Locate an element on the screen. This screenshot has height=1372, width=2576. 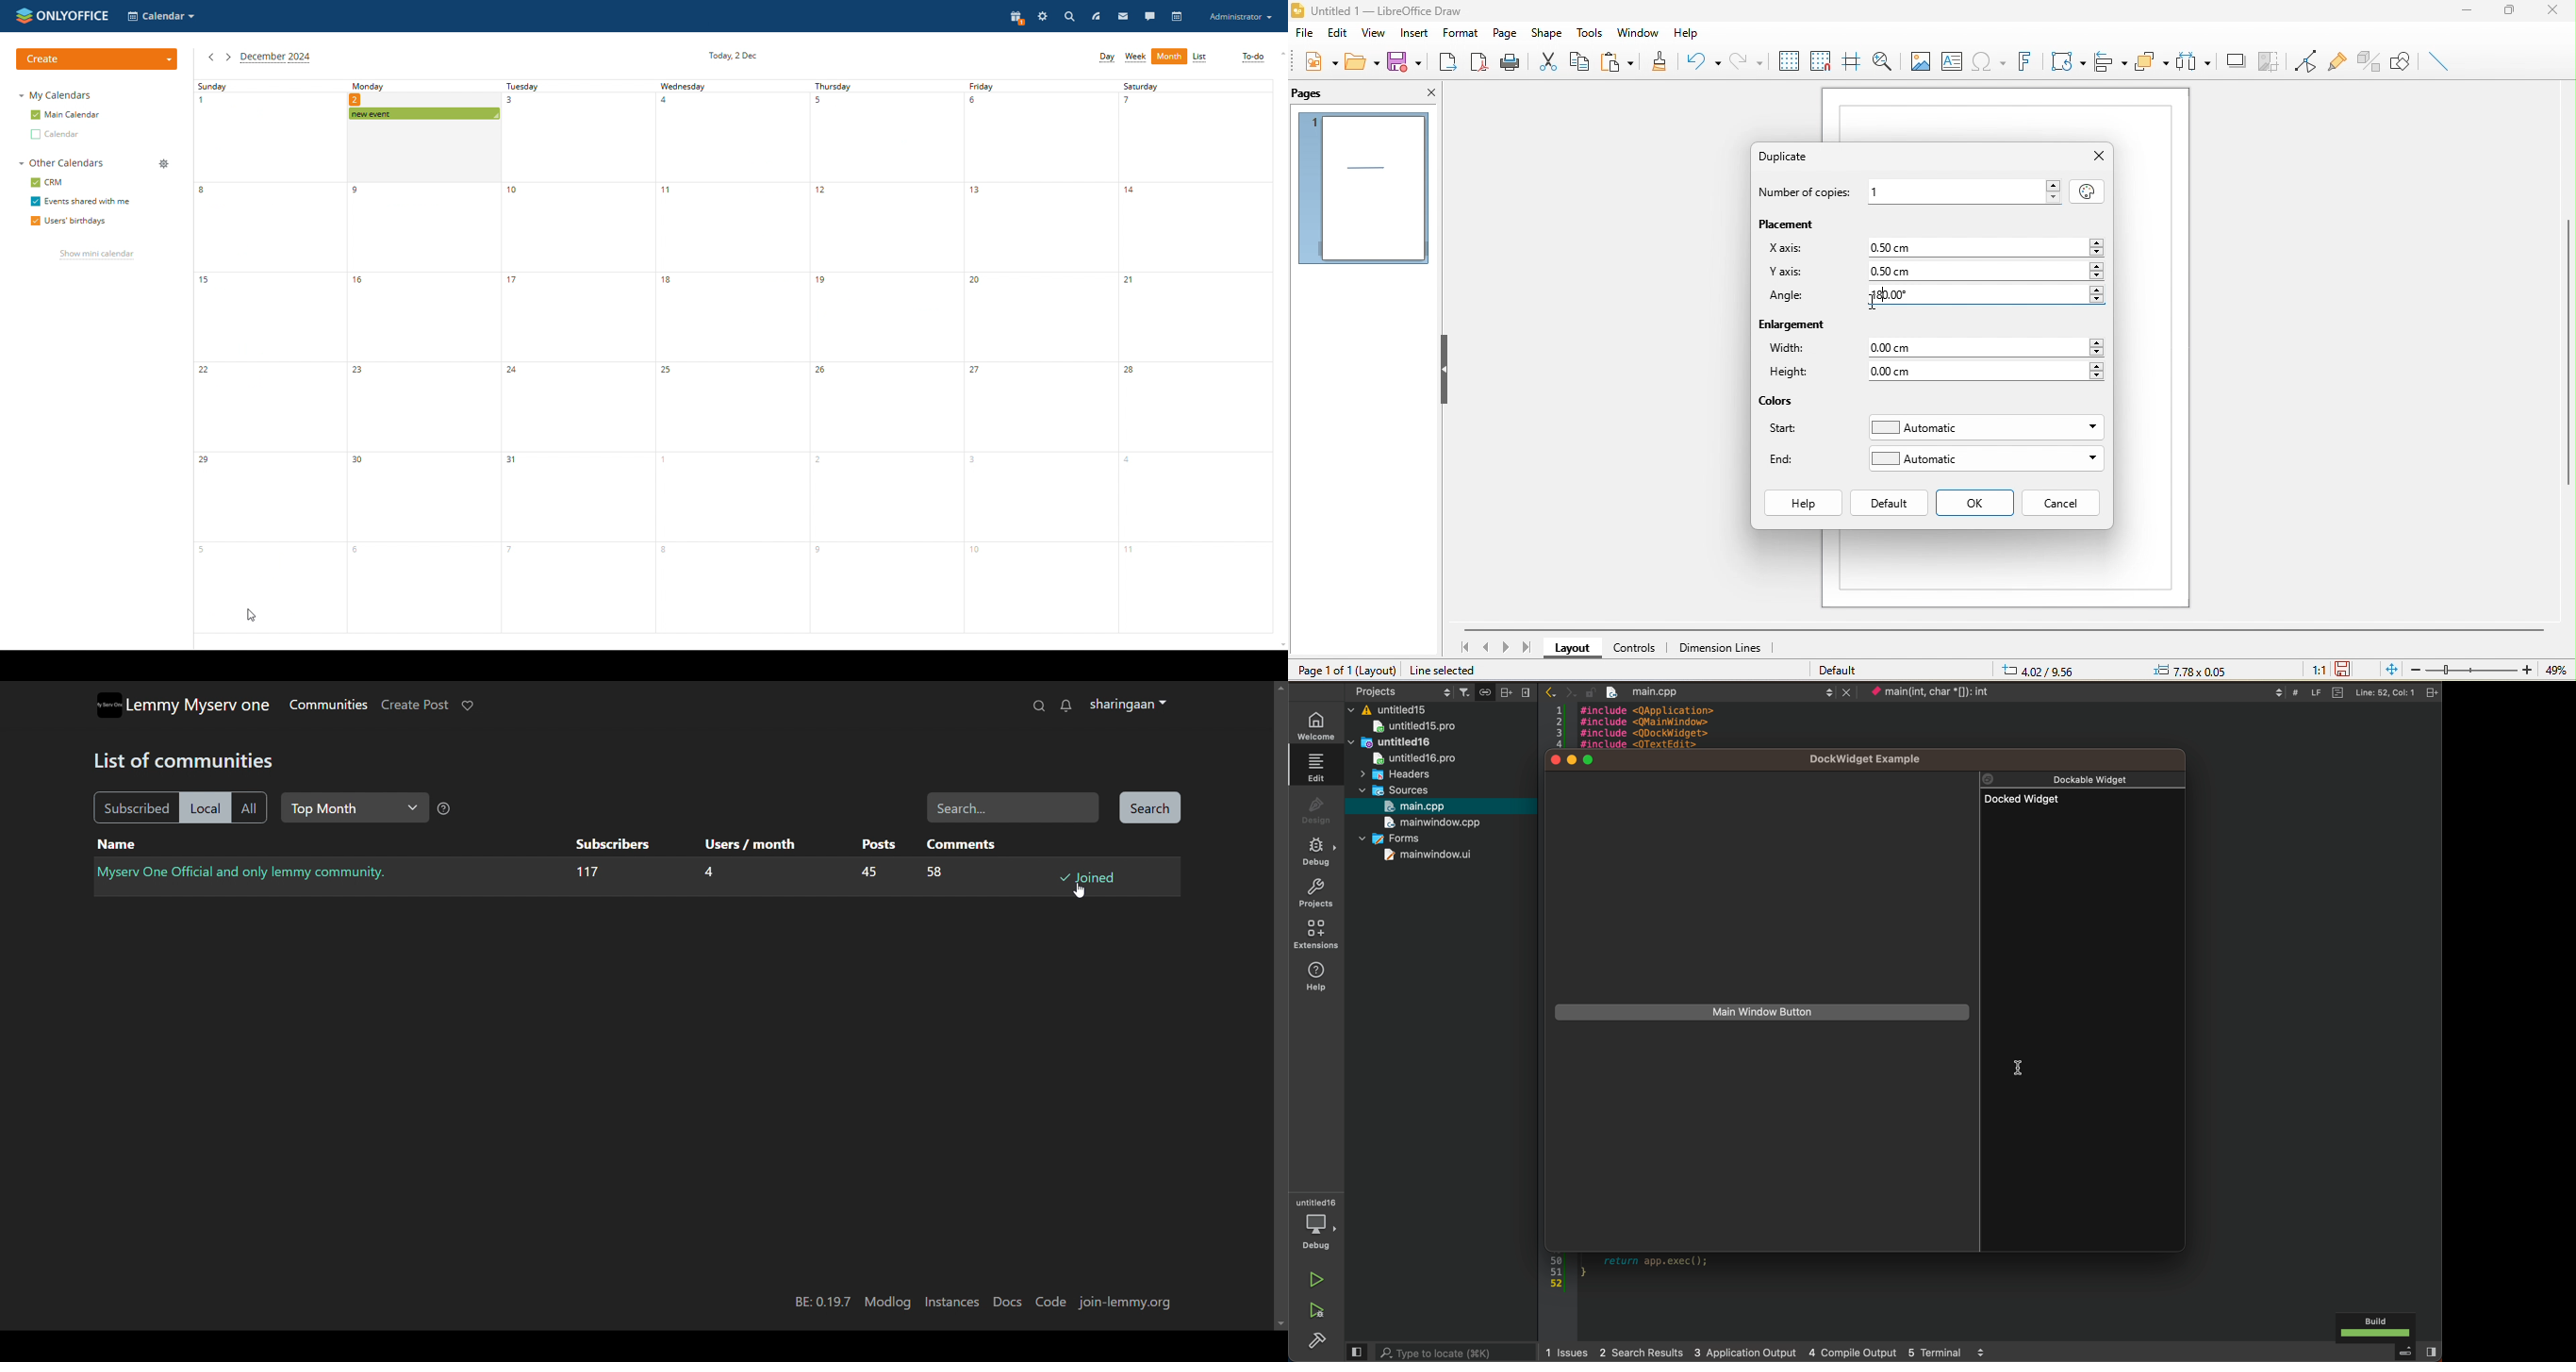
sources is located at coordinates (1402, 788).